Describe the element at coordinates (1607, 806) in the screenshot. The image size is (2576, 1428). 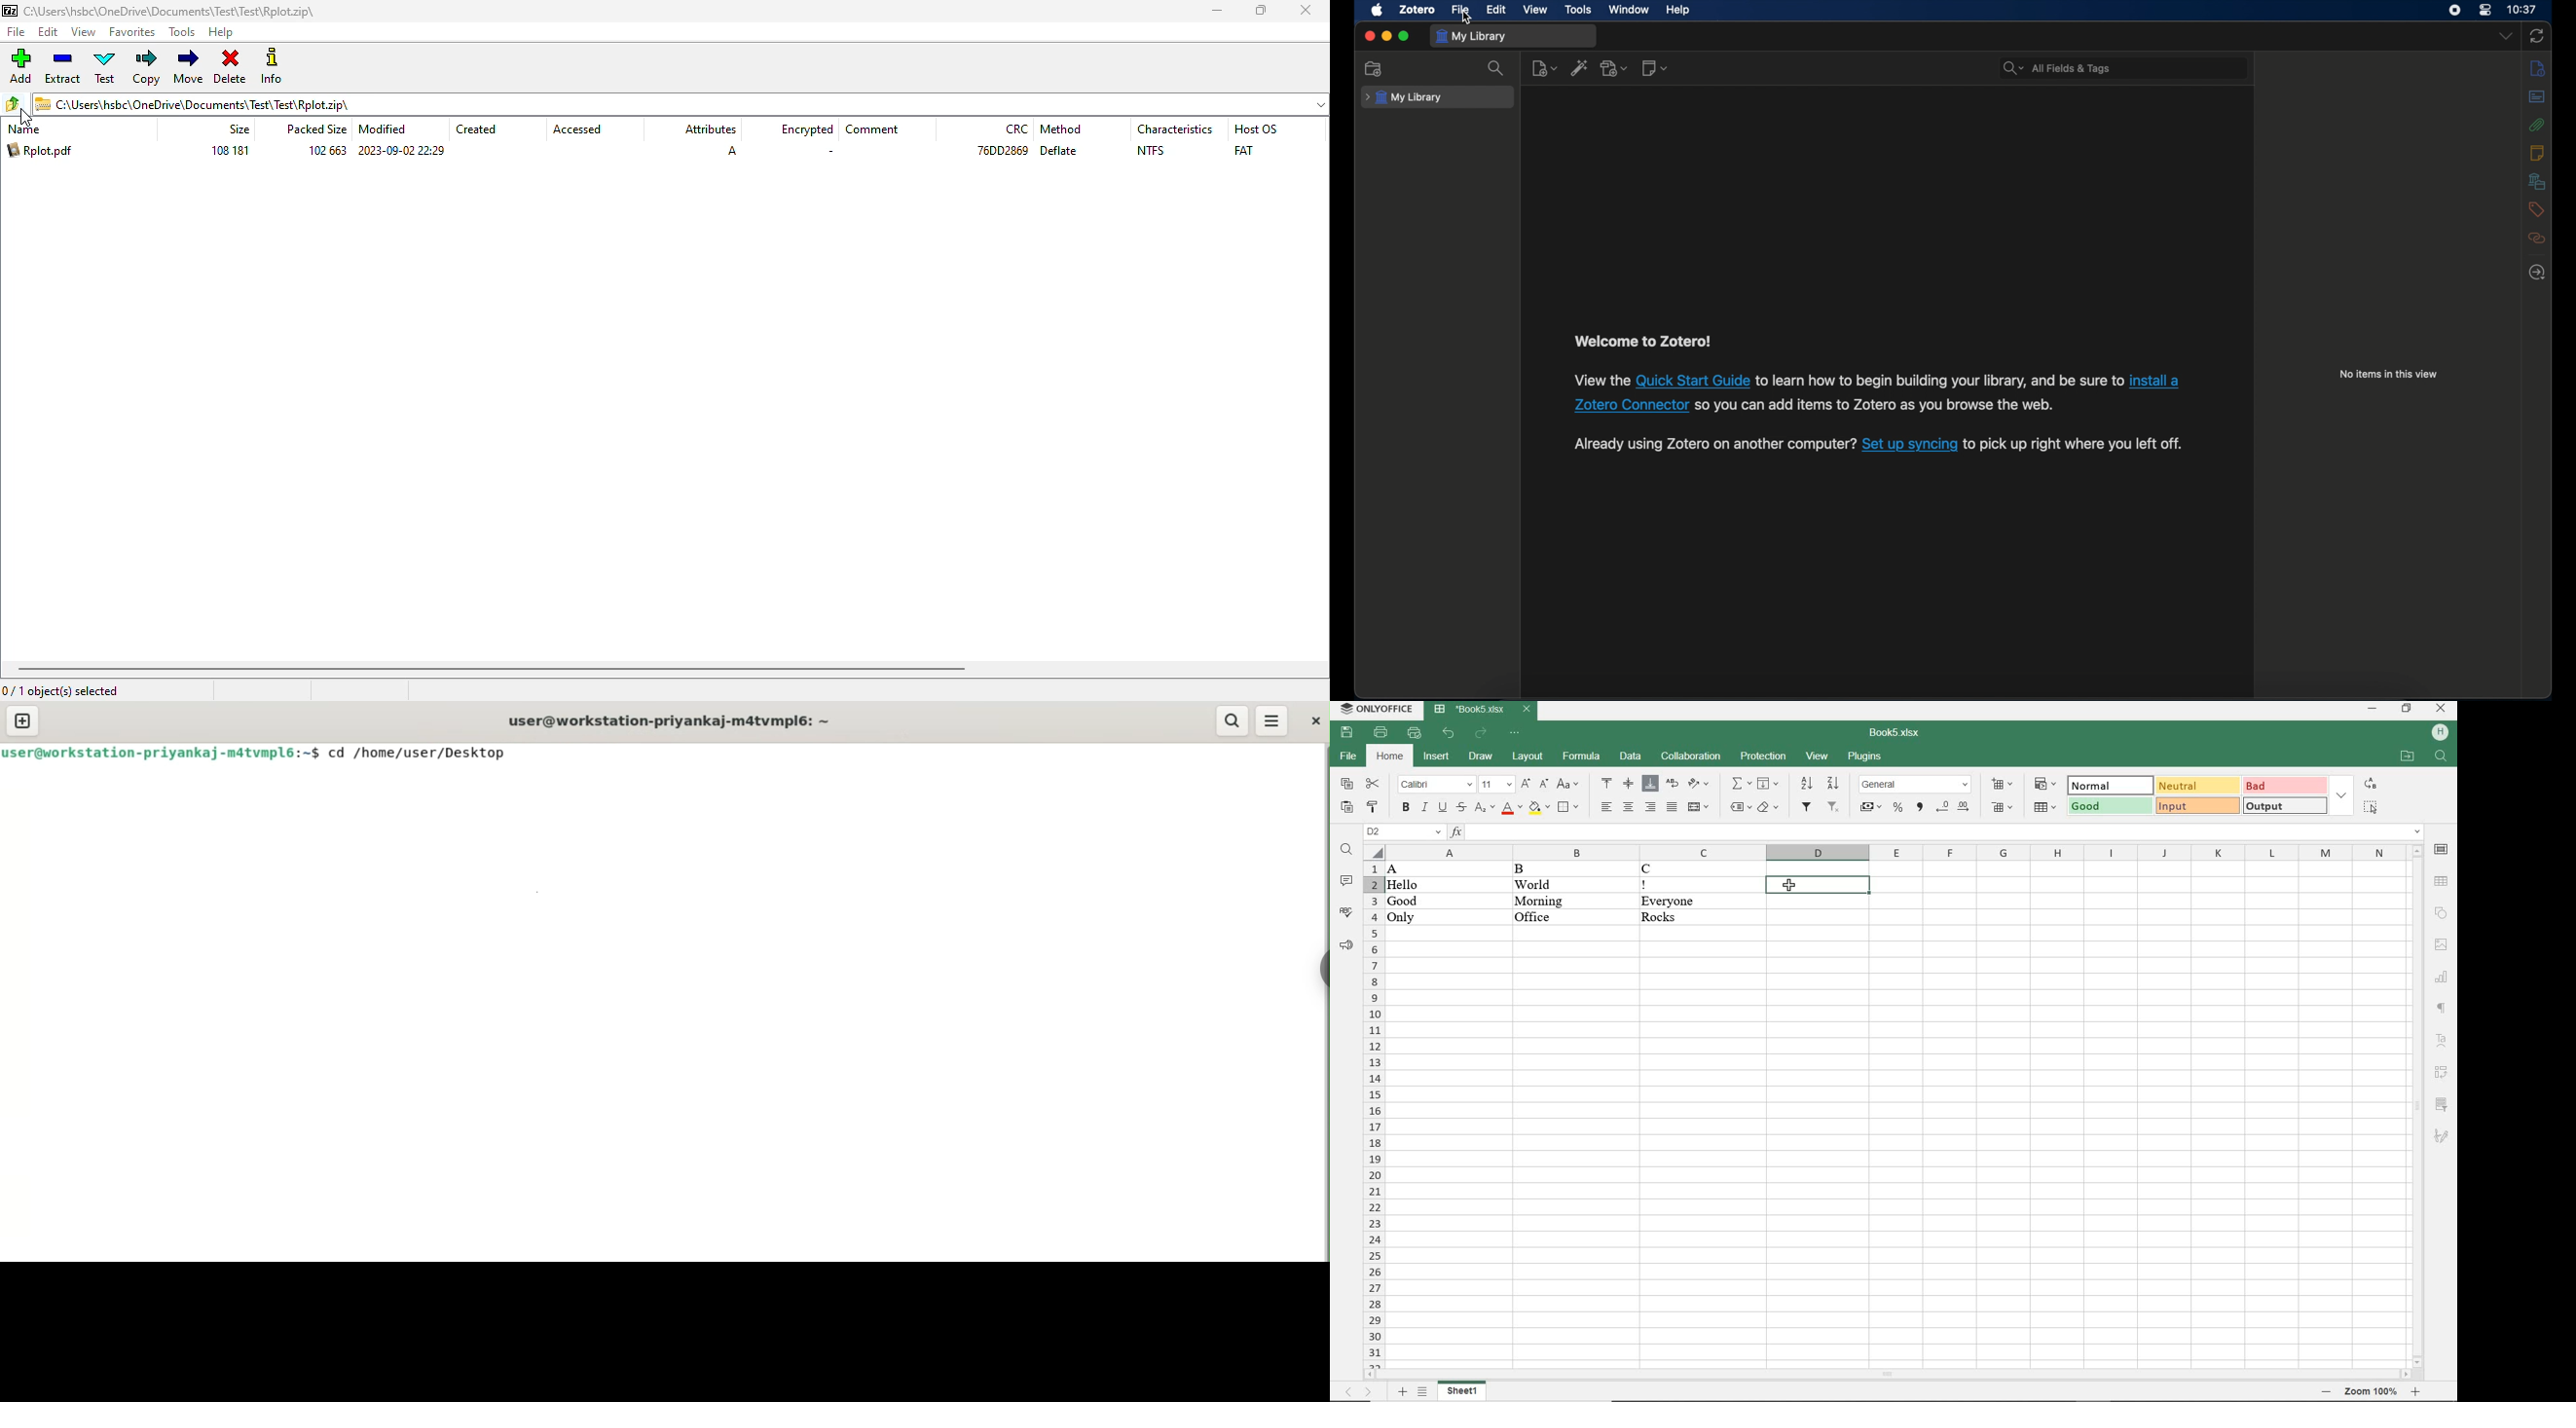
I see `ALIGN LEFT` at that location.